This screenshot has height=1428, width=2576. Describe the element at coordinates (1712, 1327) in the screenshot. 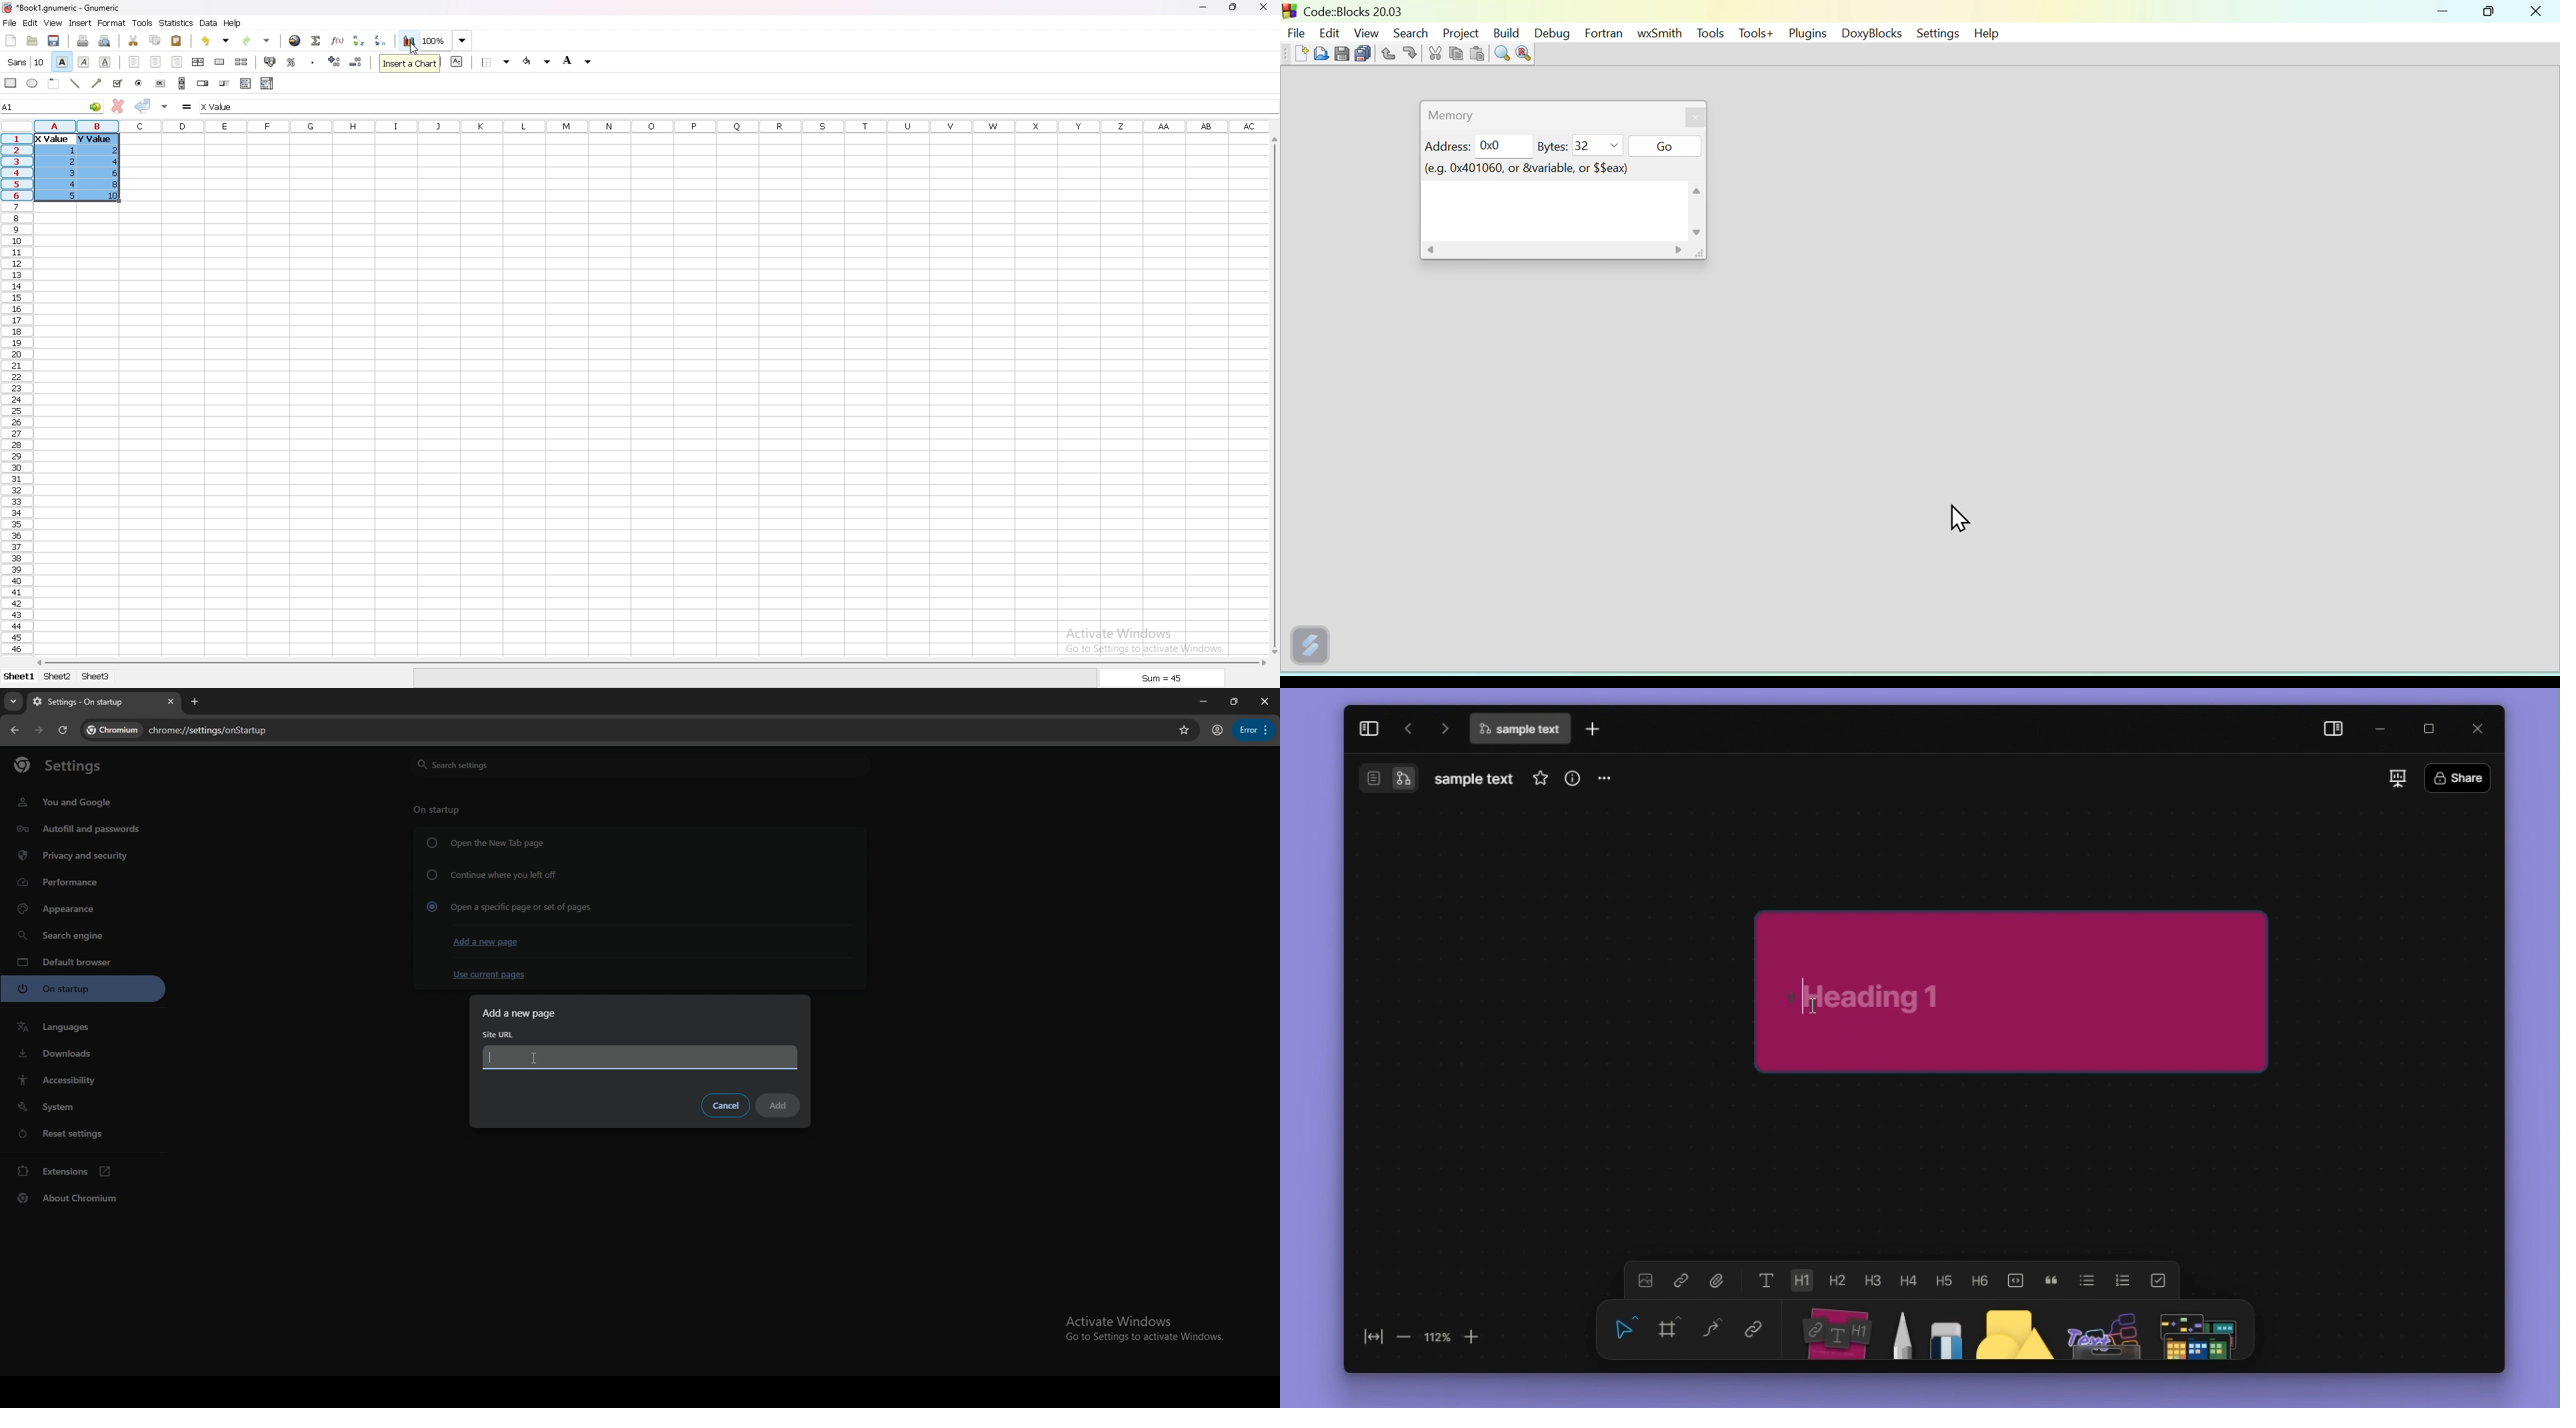

I see `curve` at that location.